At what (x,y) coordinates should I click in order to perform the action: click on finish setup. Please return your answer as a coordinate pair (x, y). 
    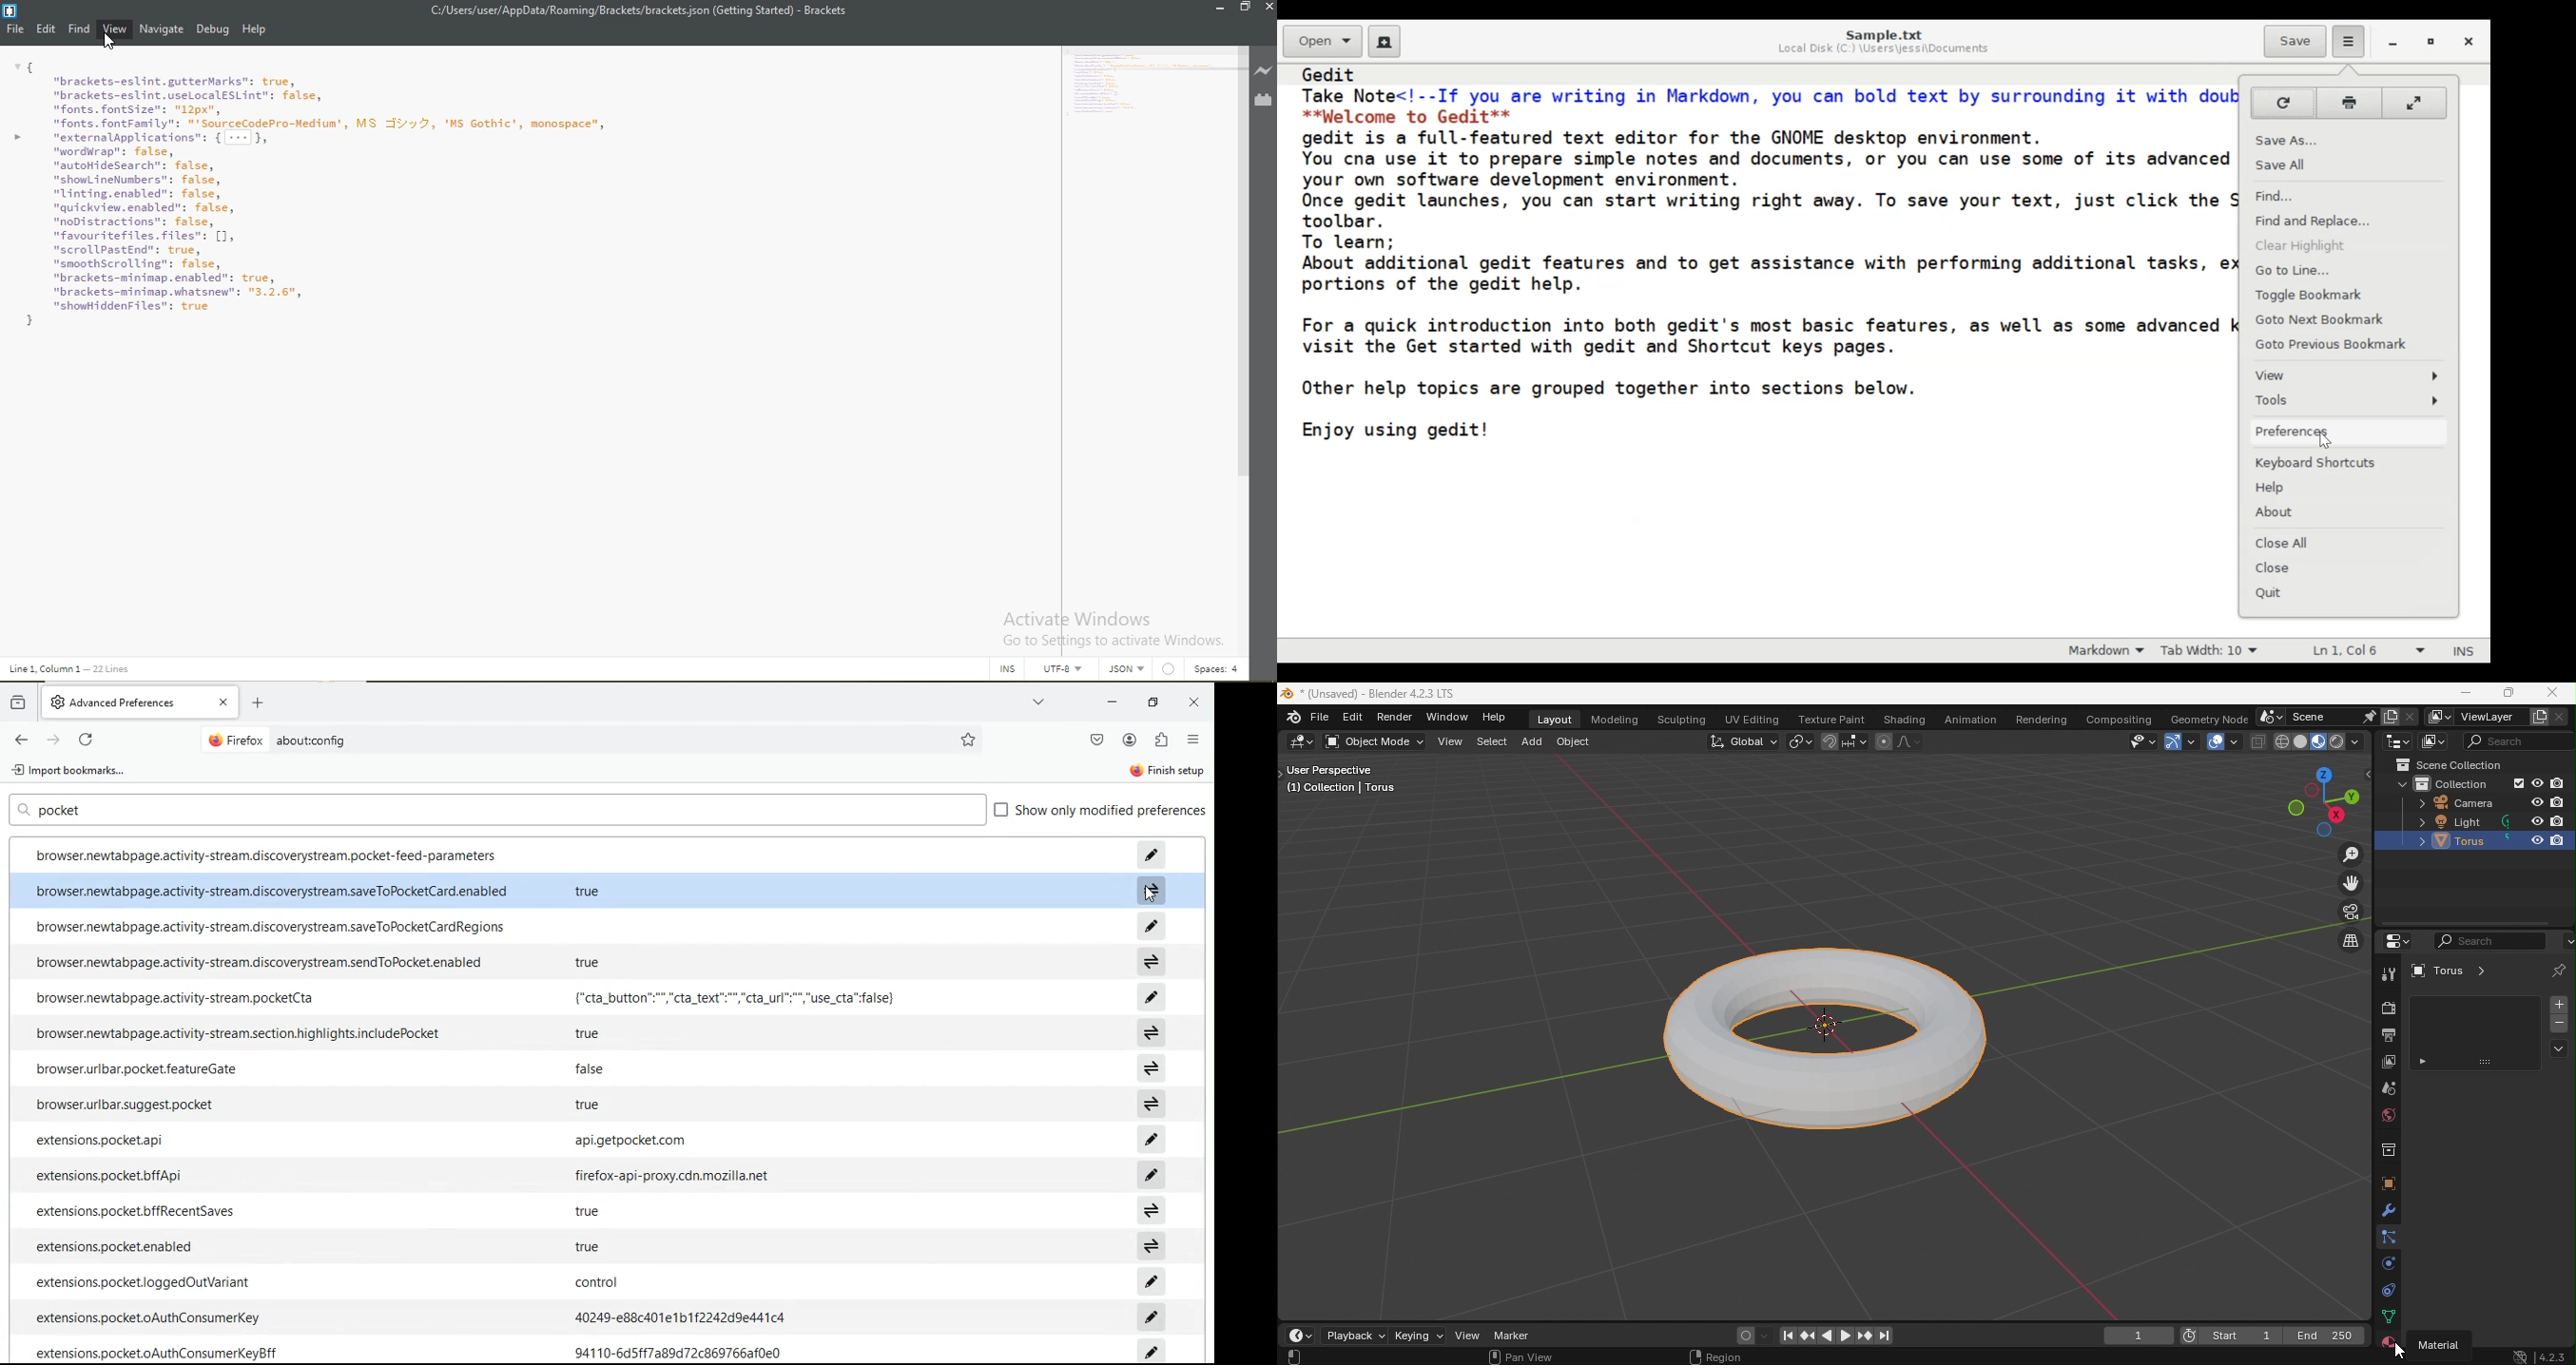
    Looking at the image, I should click on (1168, 773).